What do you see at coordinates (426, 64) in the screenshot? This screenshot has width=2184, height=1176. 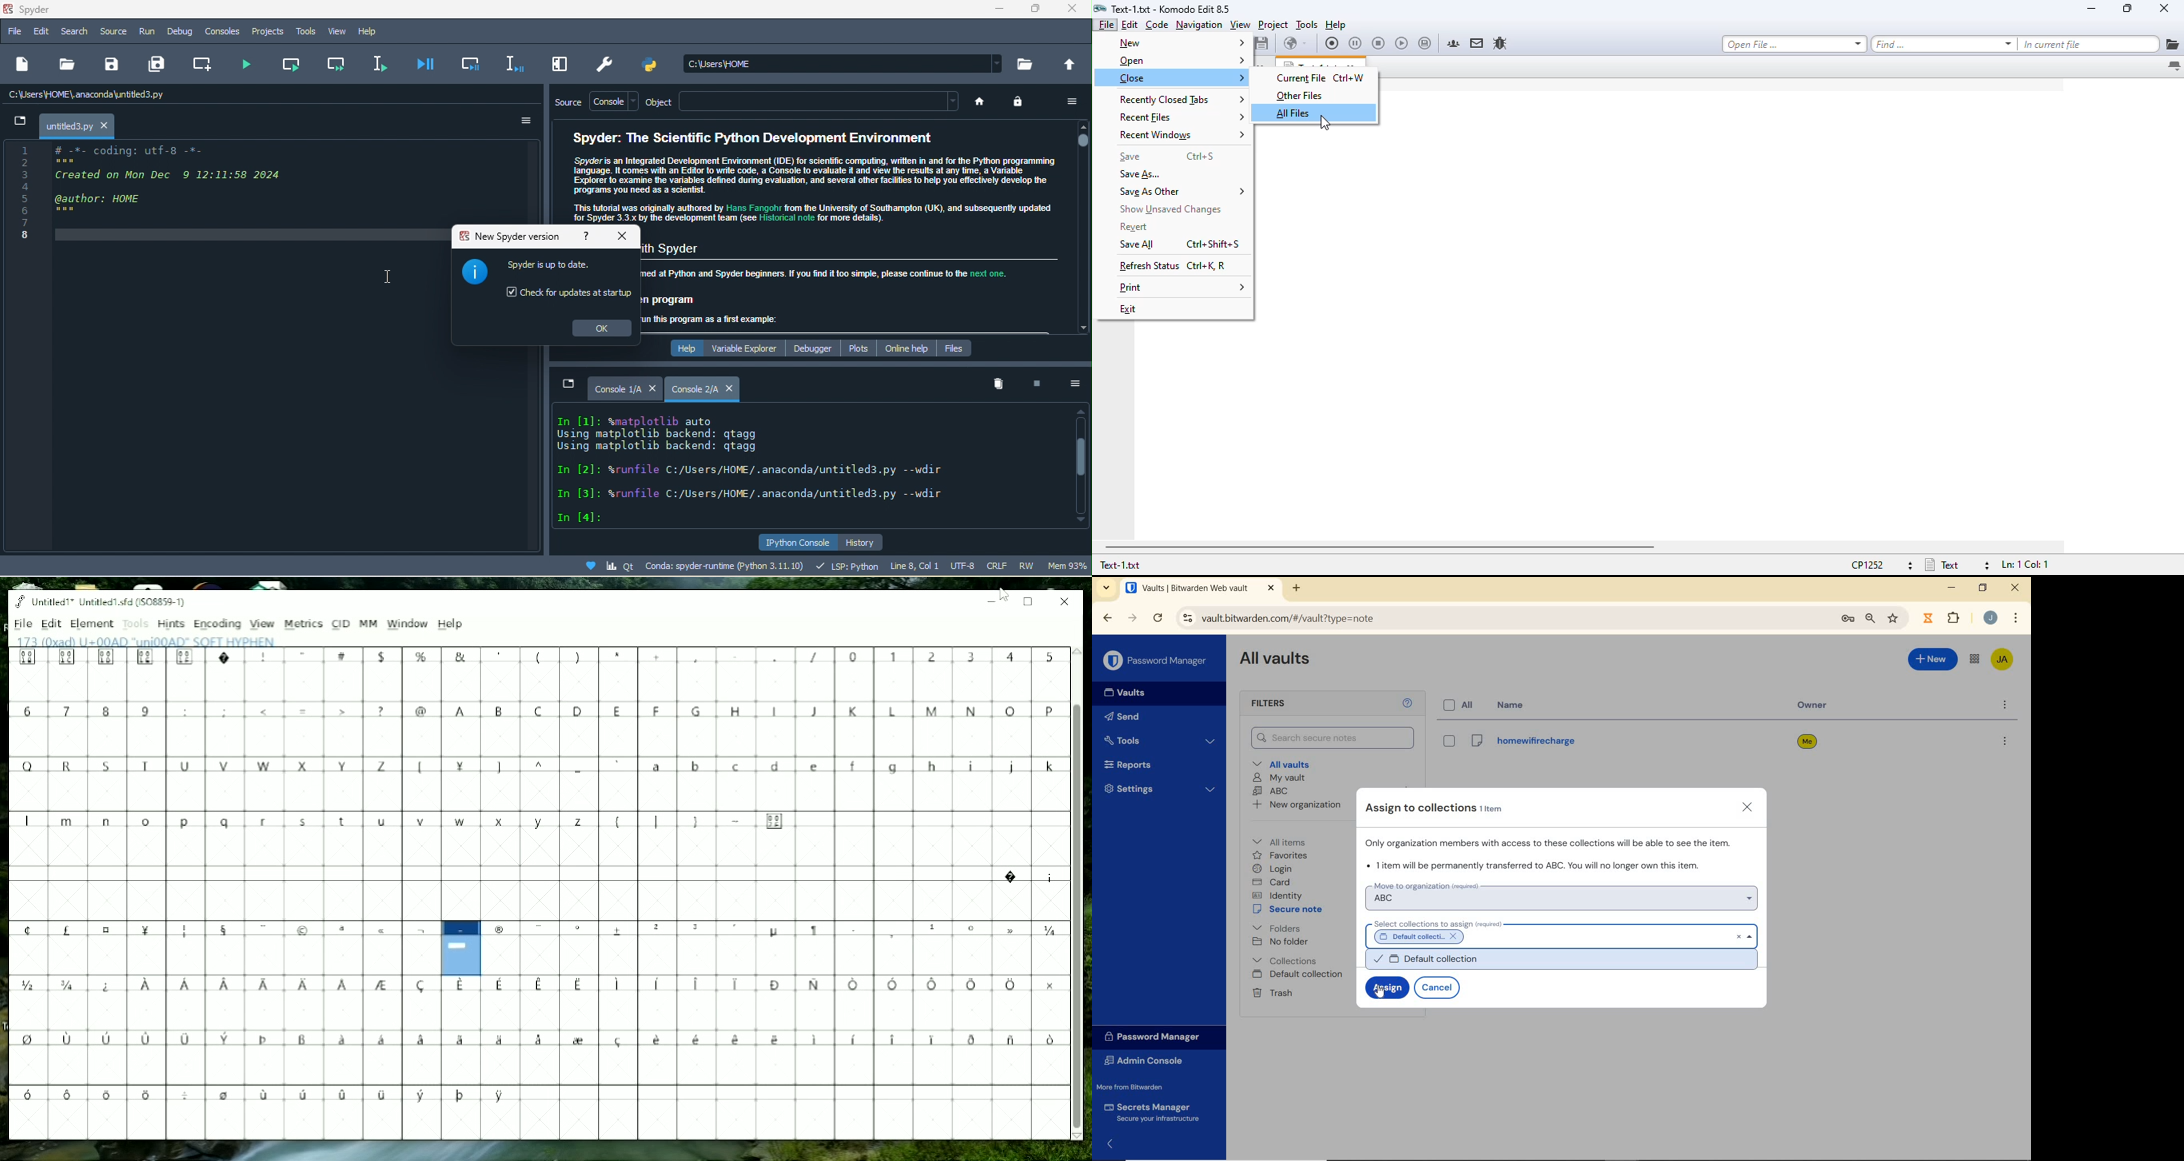 I see `debug file` at bounding box center [426, 64].